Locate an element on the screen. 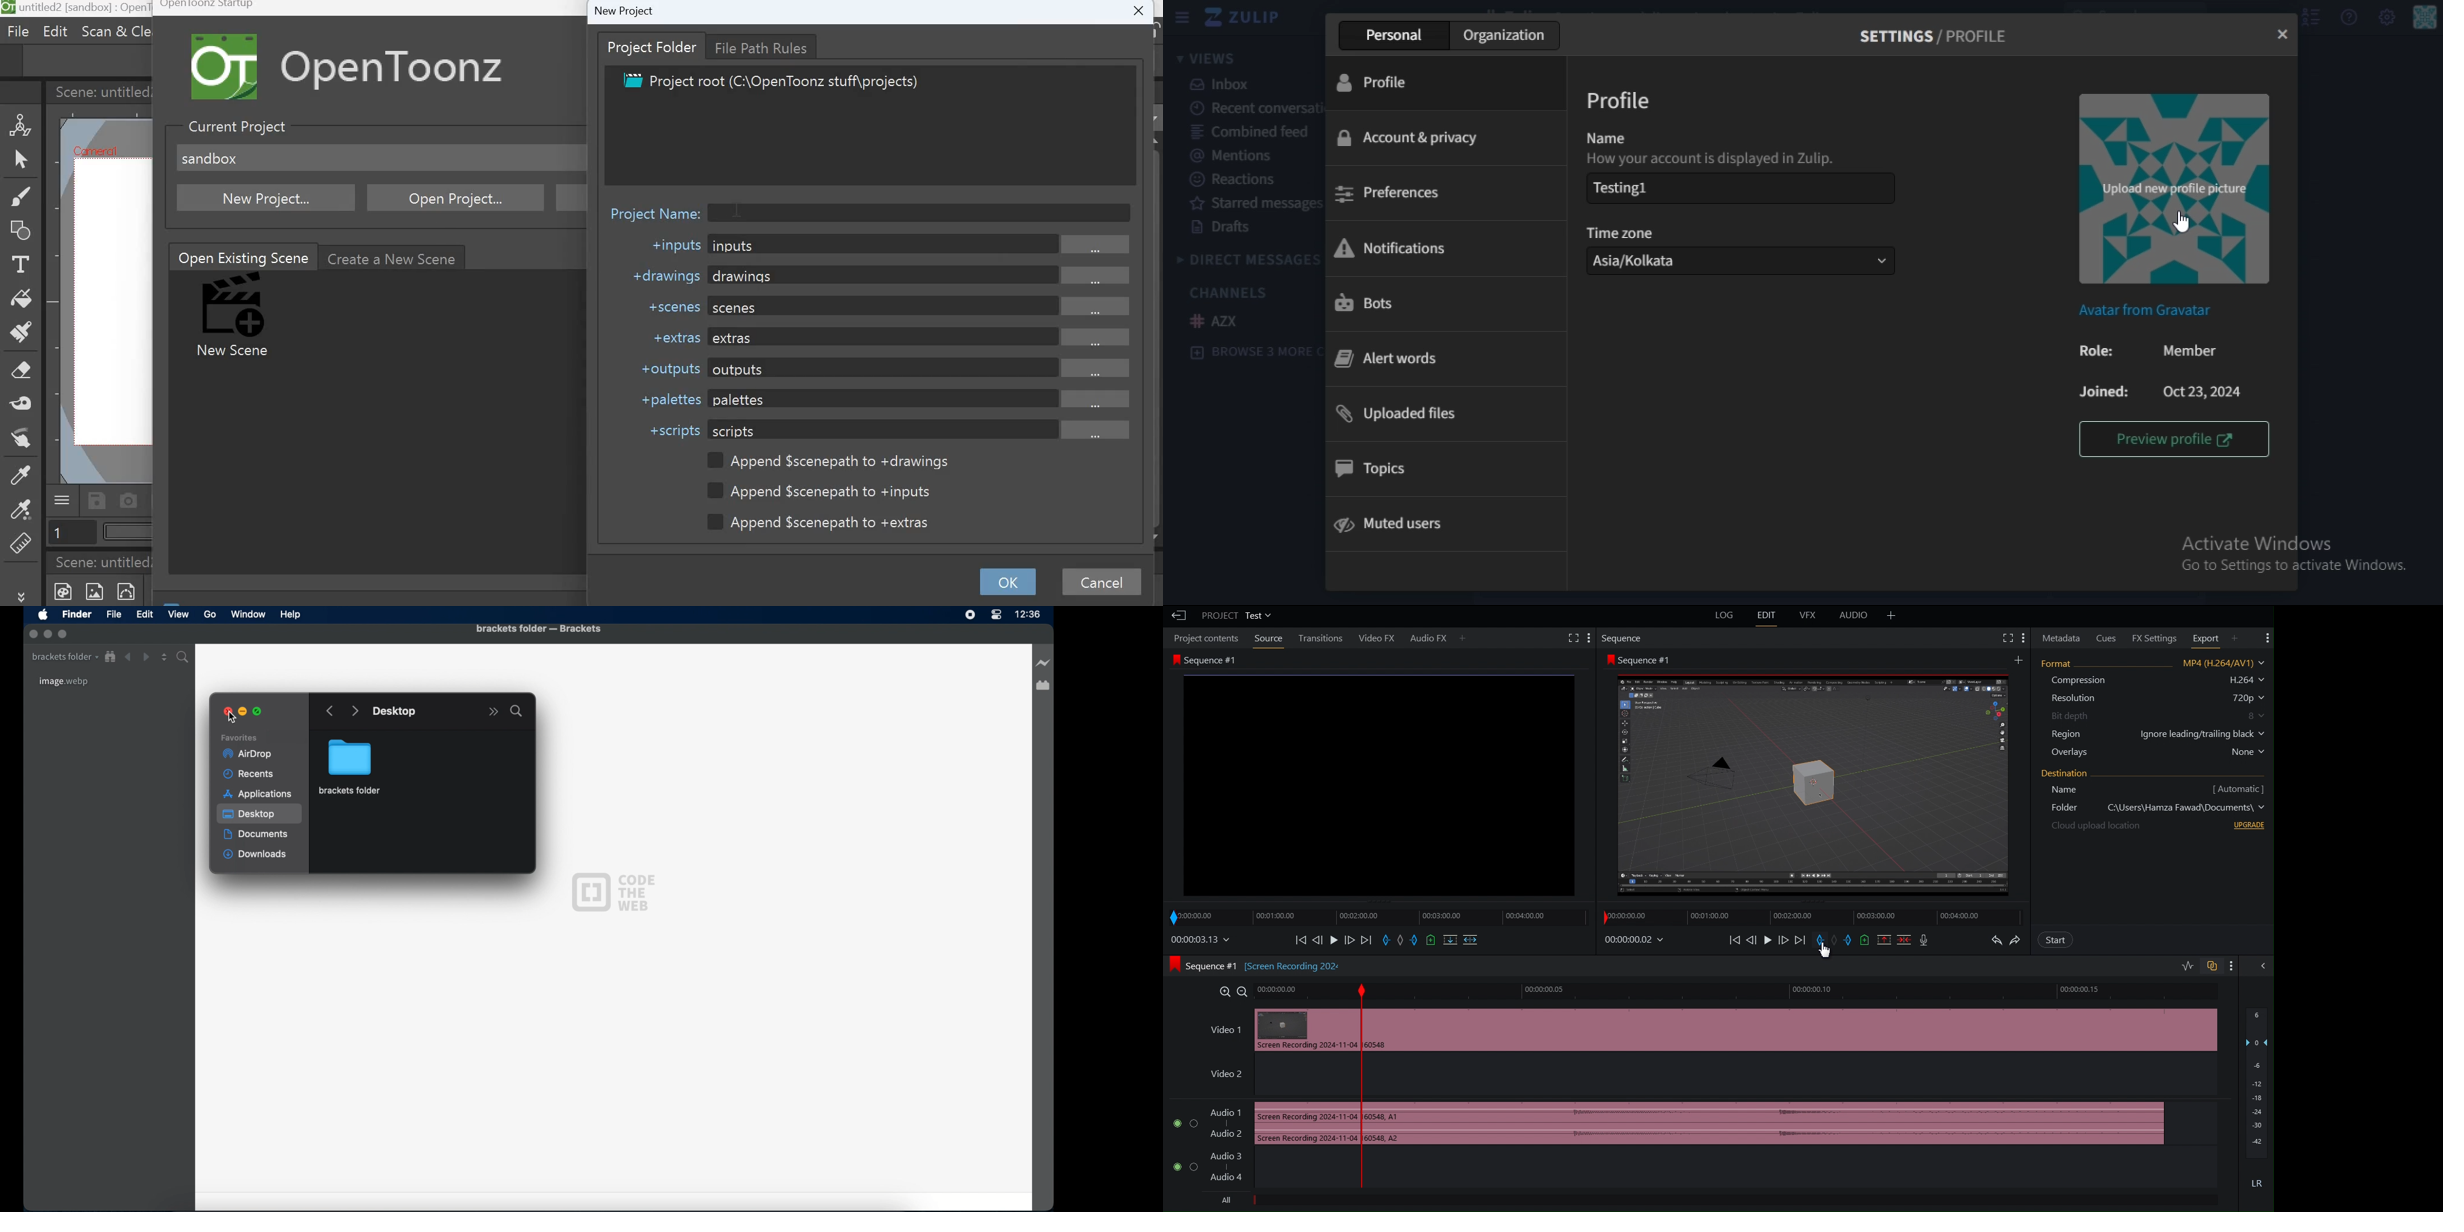 The height and width of the screenshot is (1232, 2464). downloads is located at coordinates (255, 855).